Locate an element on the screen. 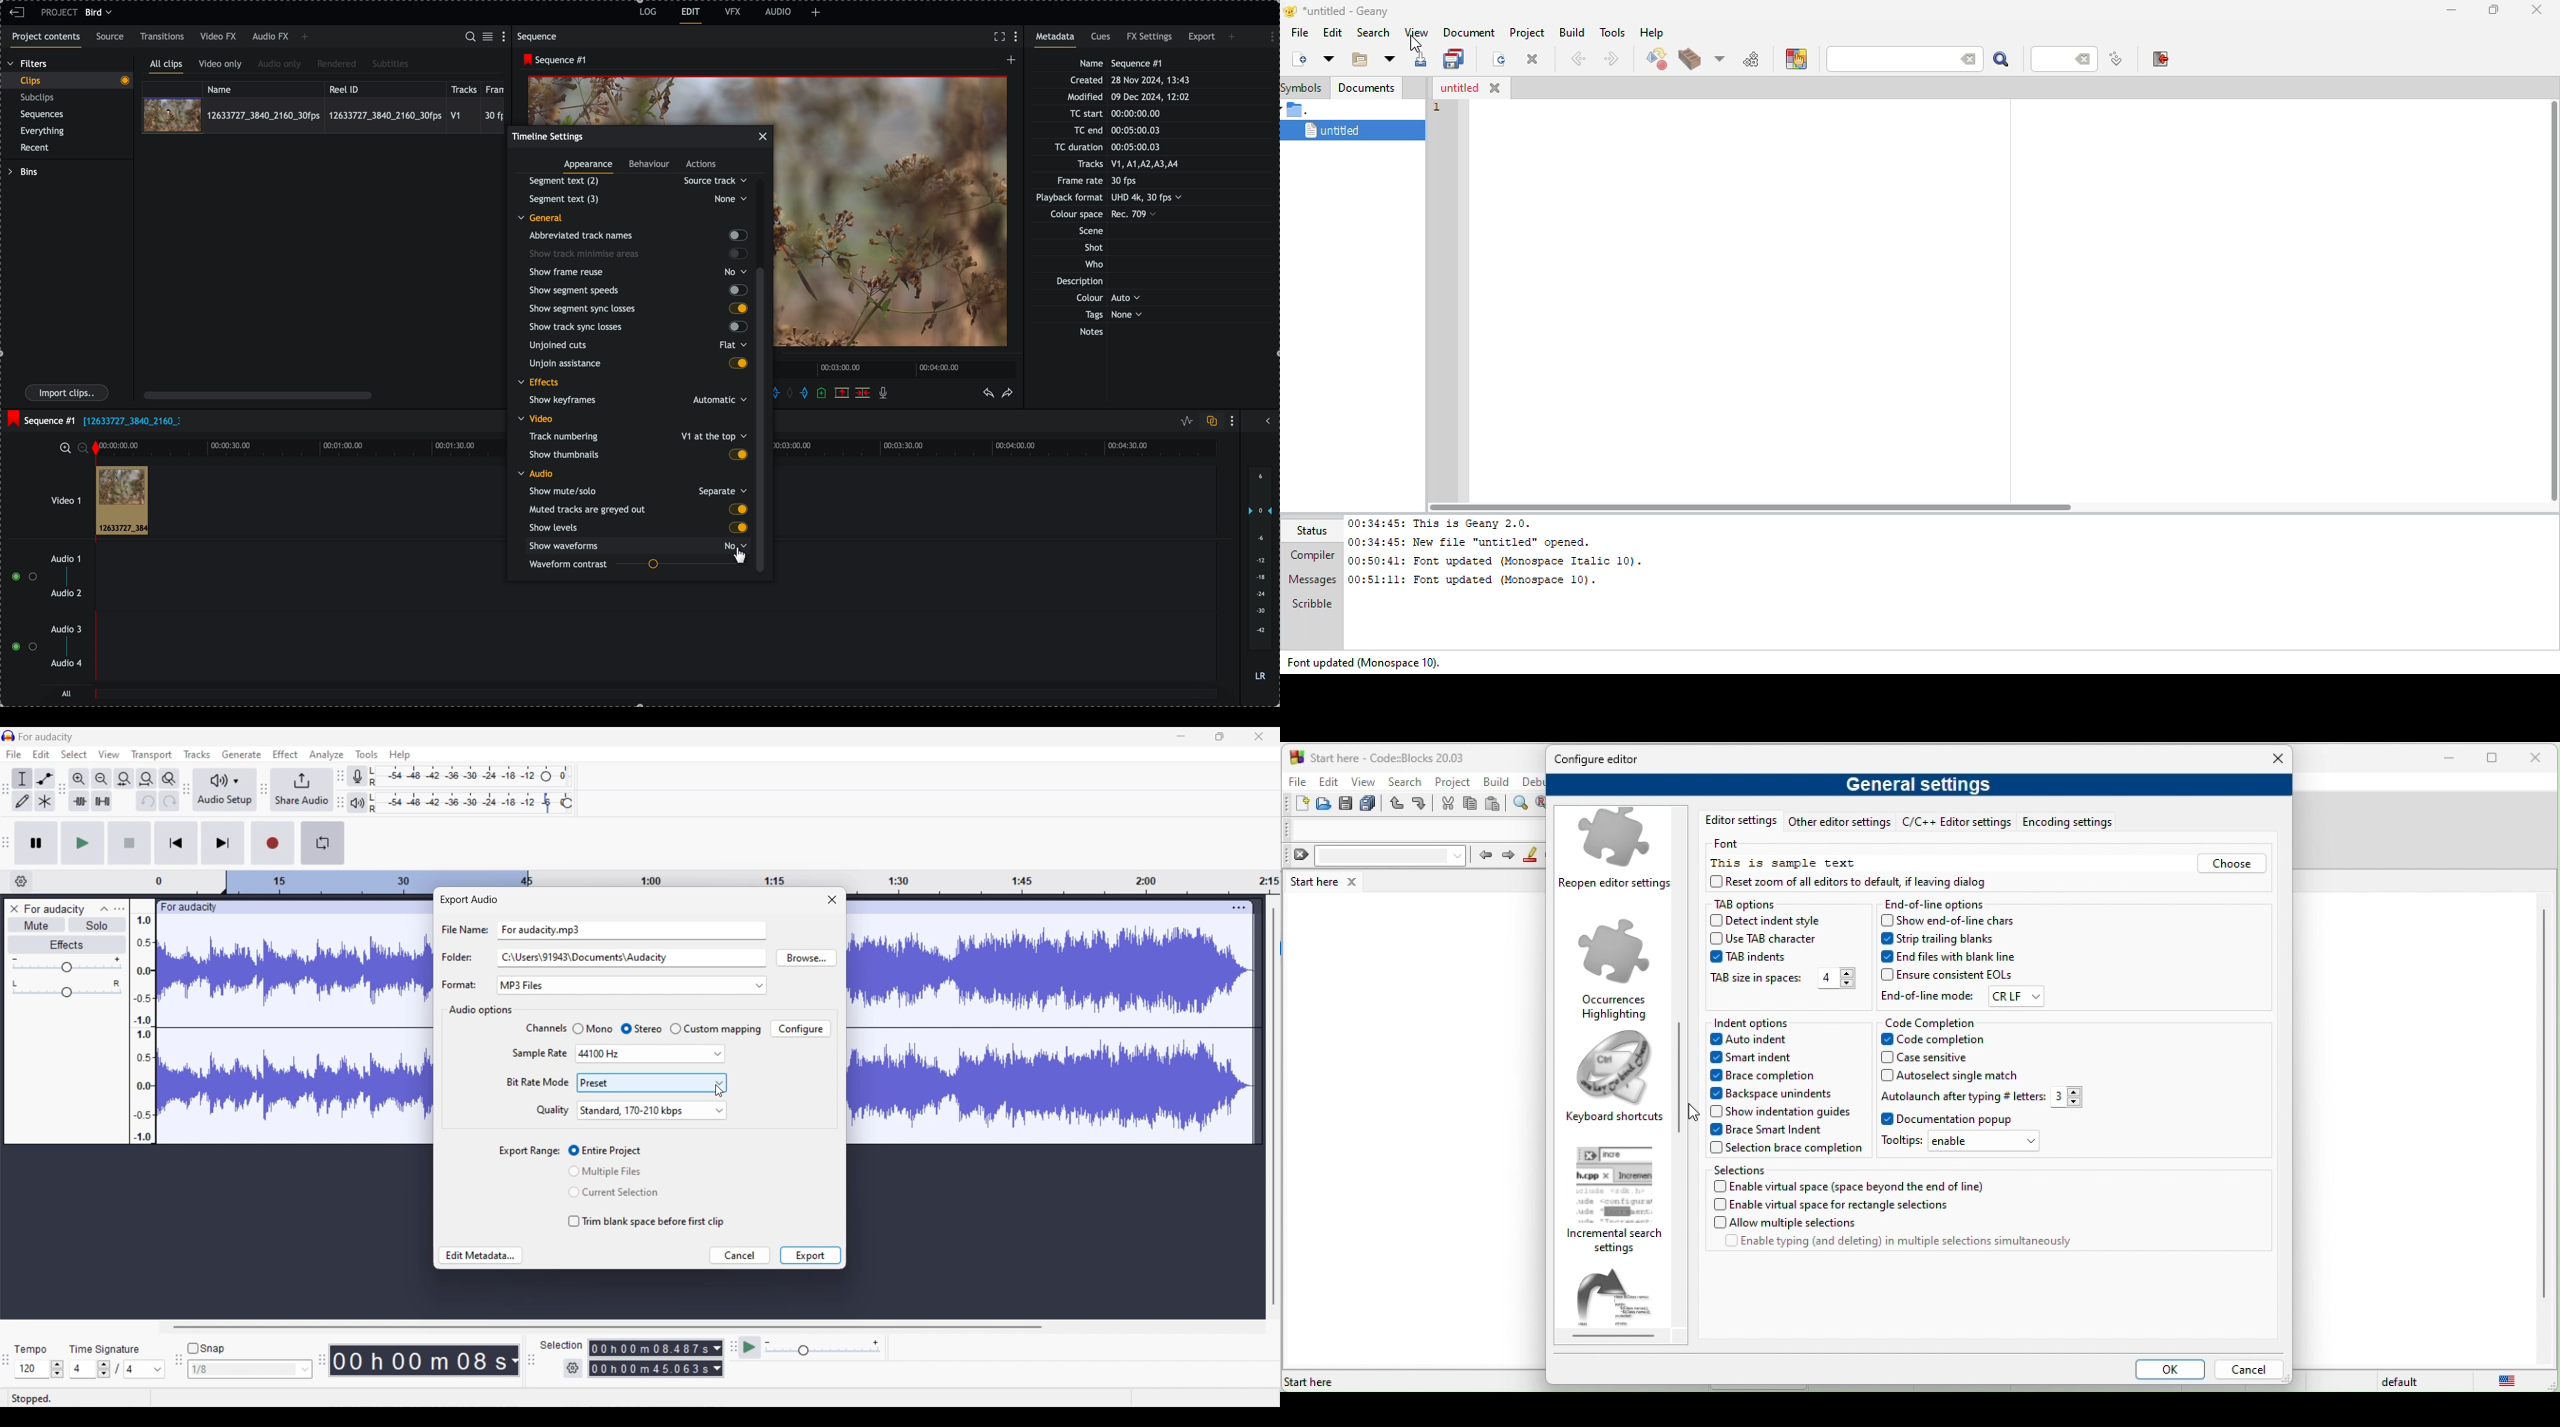  Generate menu is located at coordinates (241, 754).